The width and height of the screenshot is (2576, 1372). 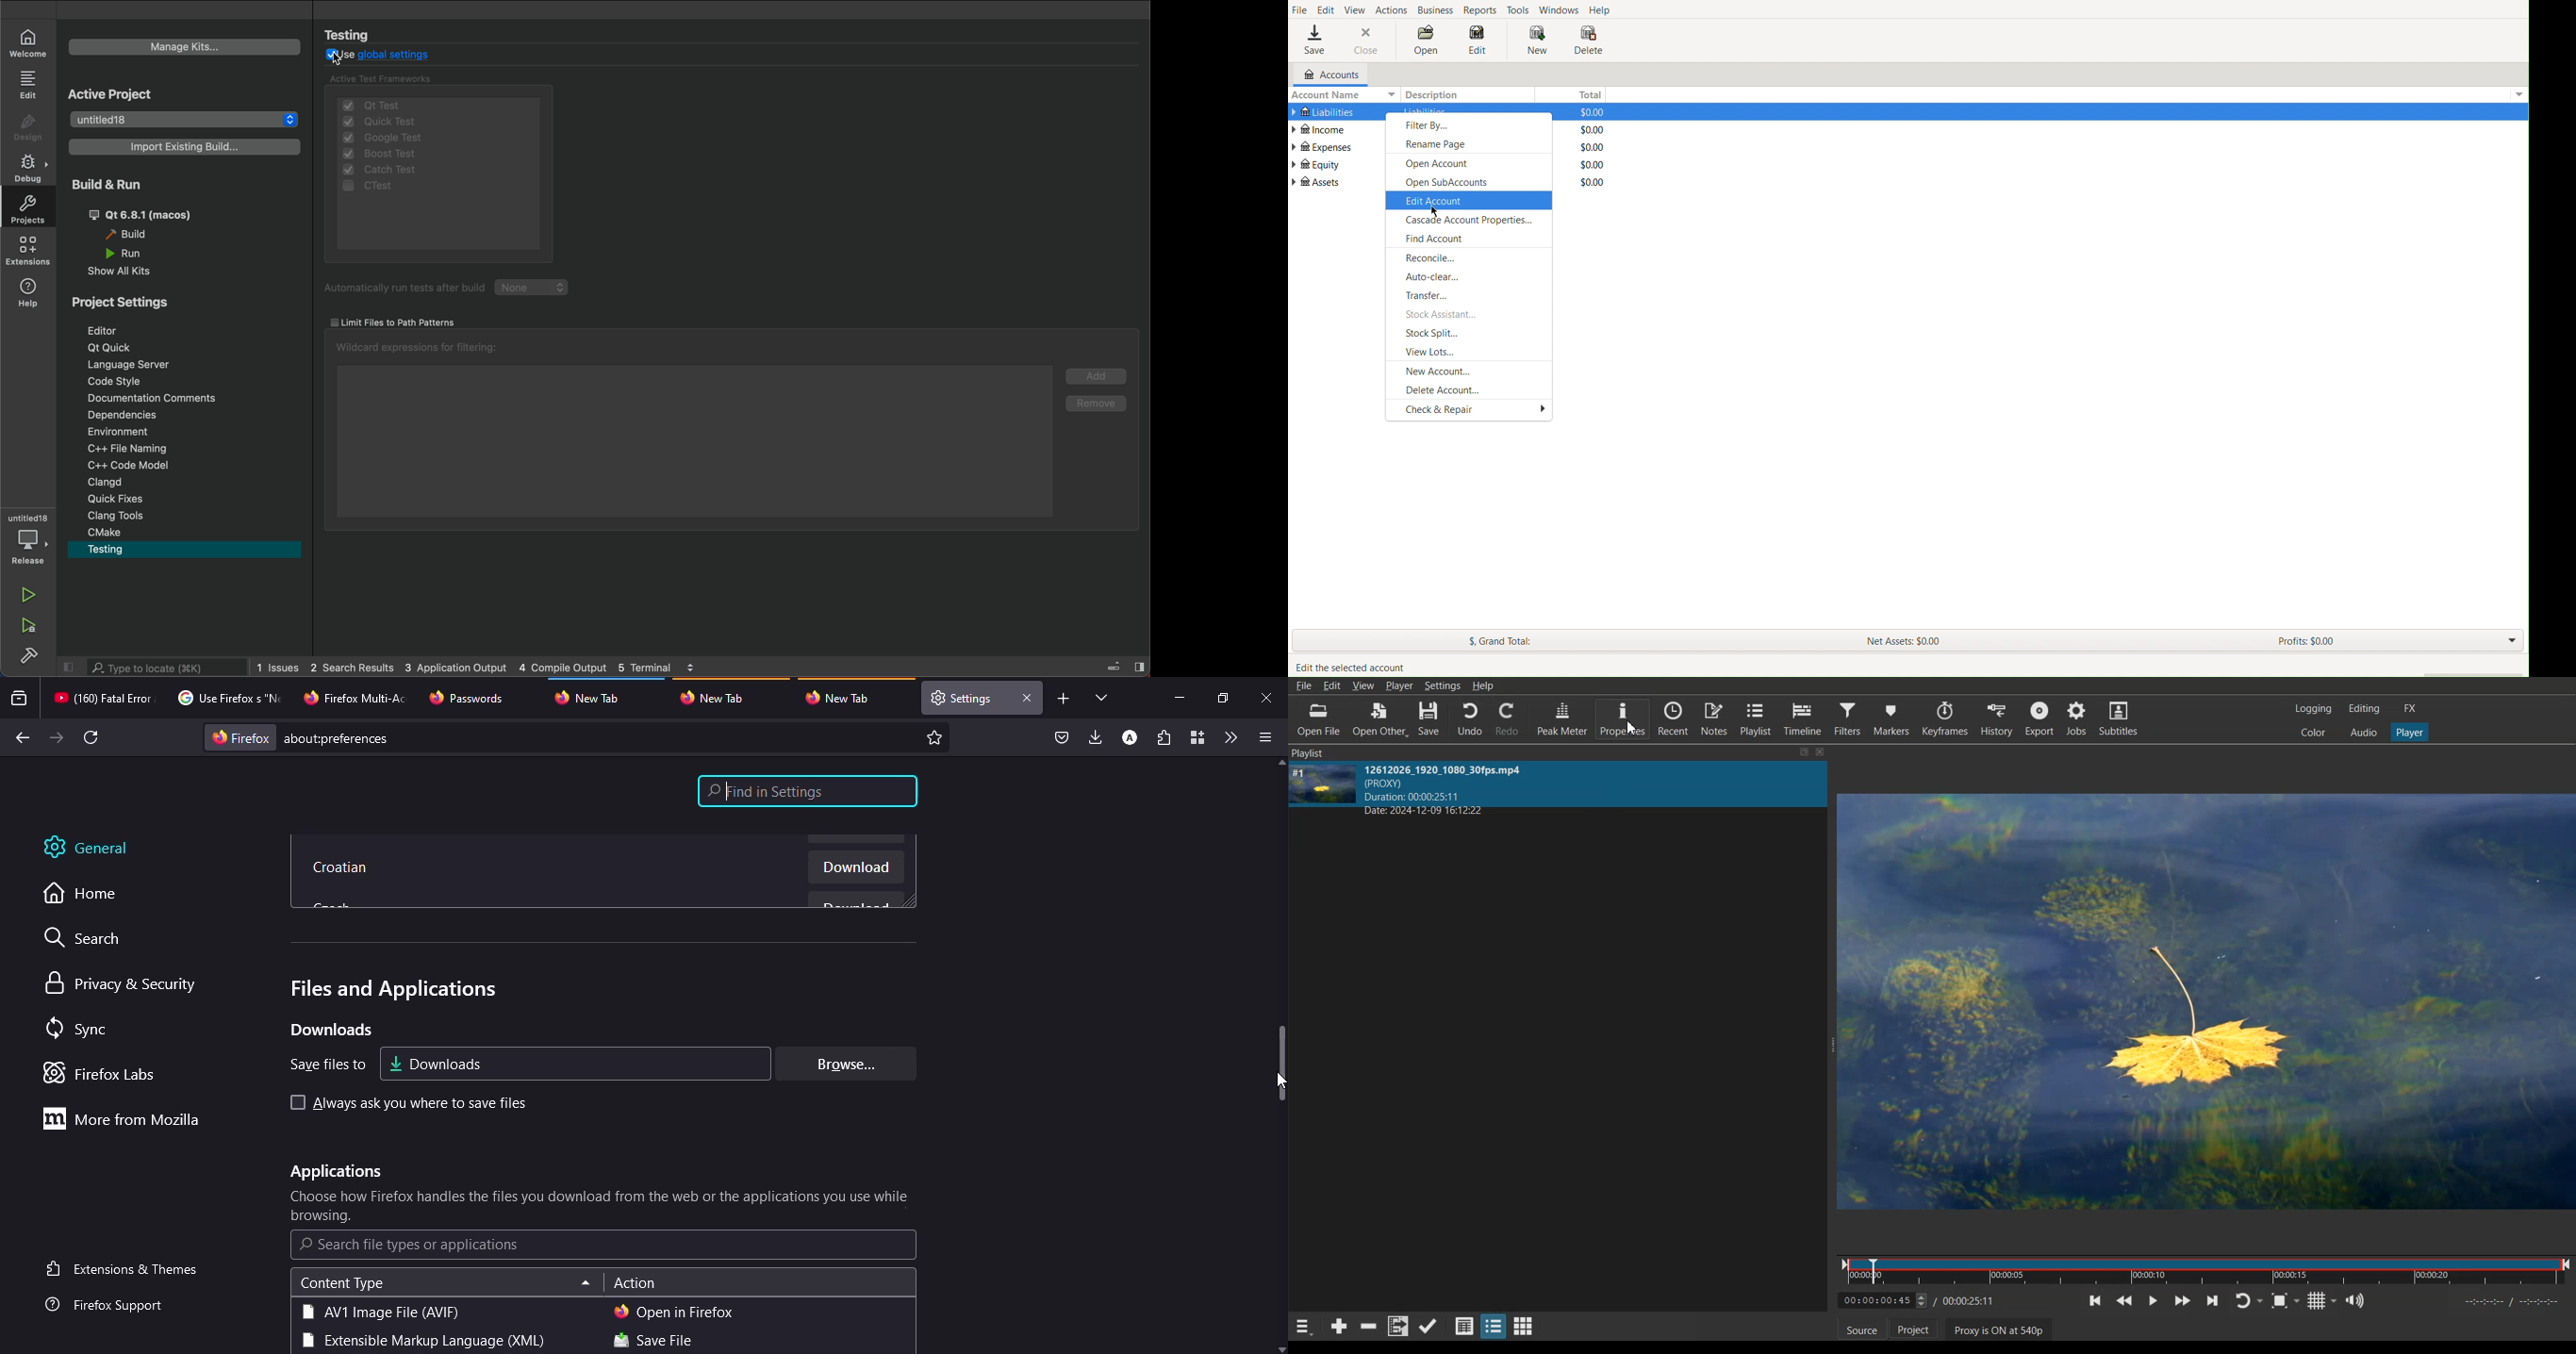 What do you see at coordinates (1714, 719) in the screenshot?
I see `Notes` at bounding box center [1714, 719].